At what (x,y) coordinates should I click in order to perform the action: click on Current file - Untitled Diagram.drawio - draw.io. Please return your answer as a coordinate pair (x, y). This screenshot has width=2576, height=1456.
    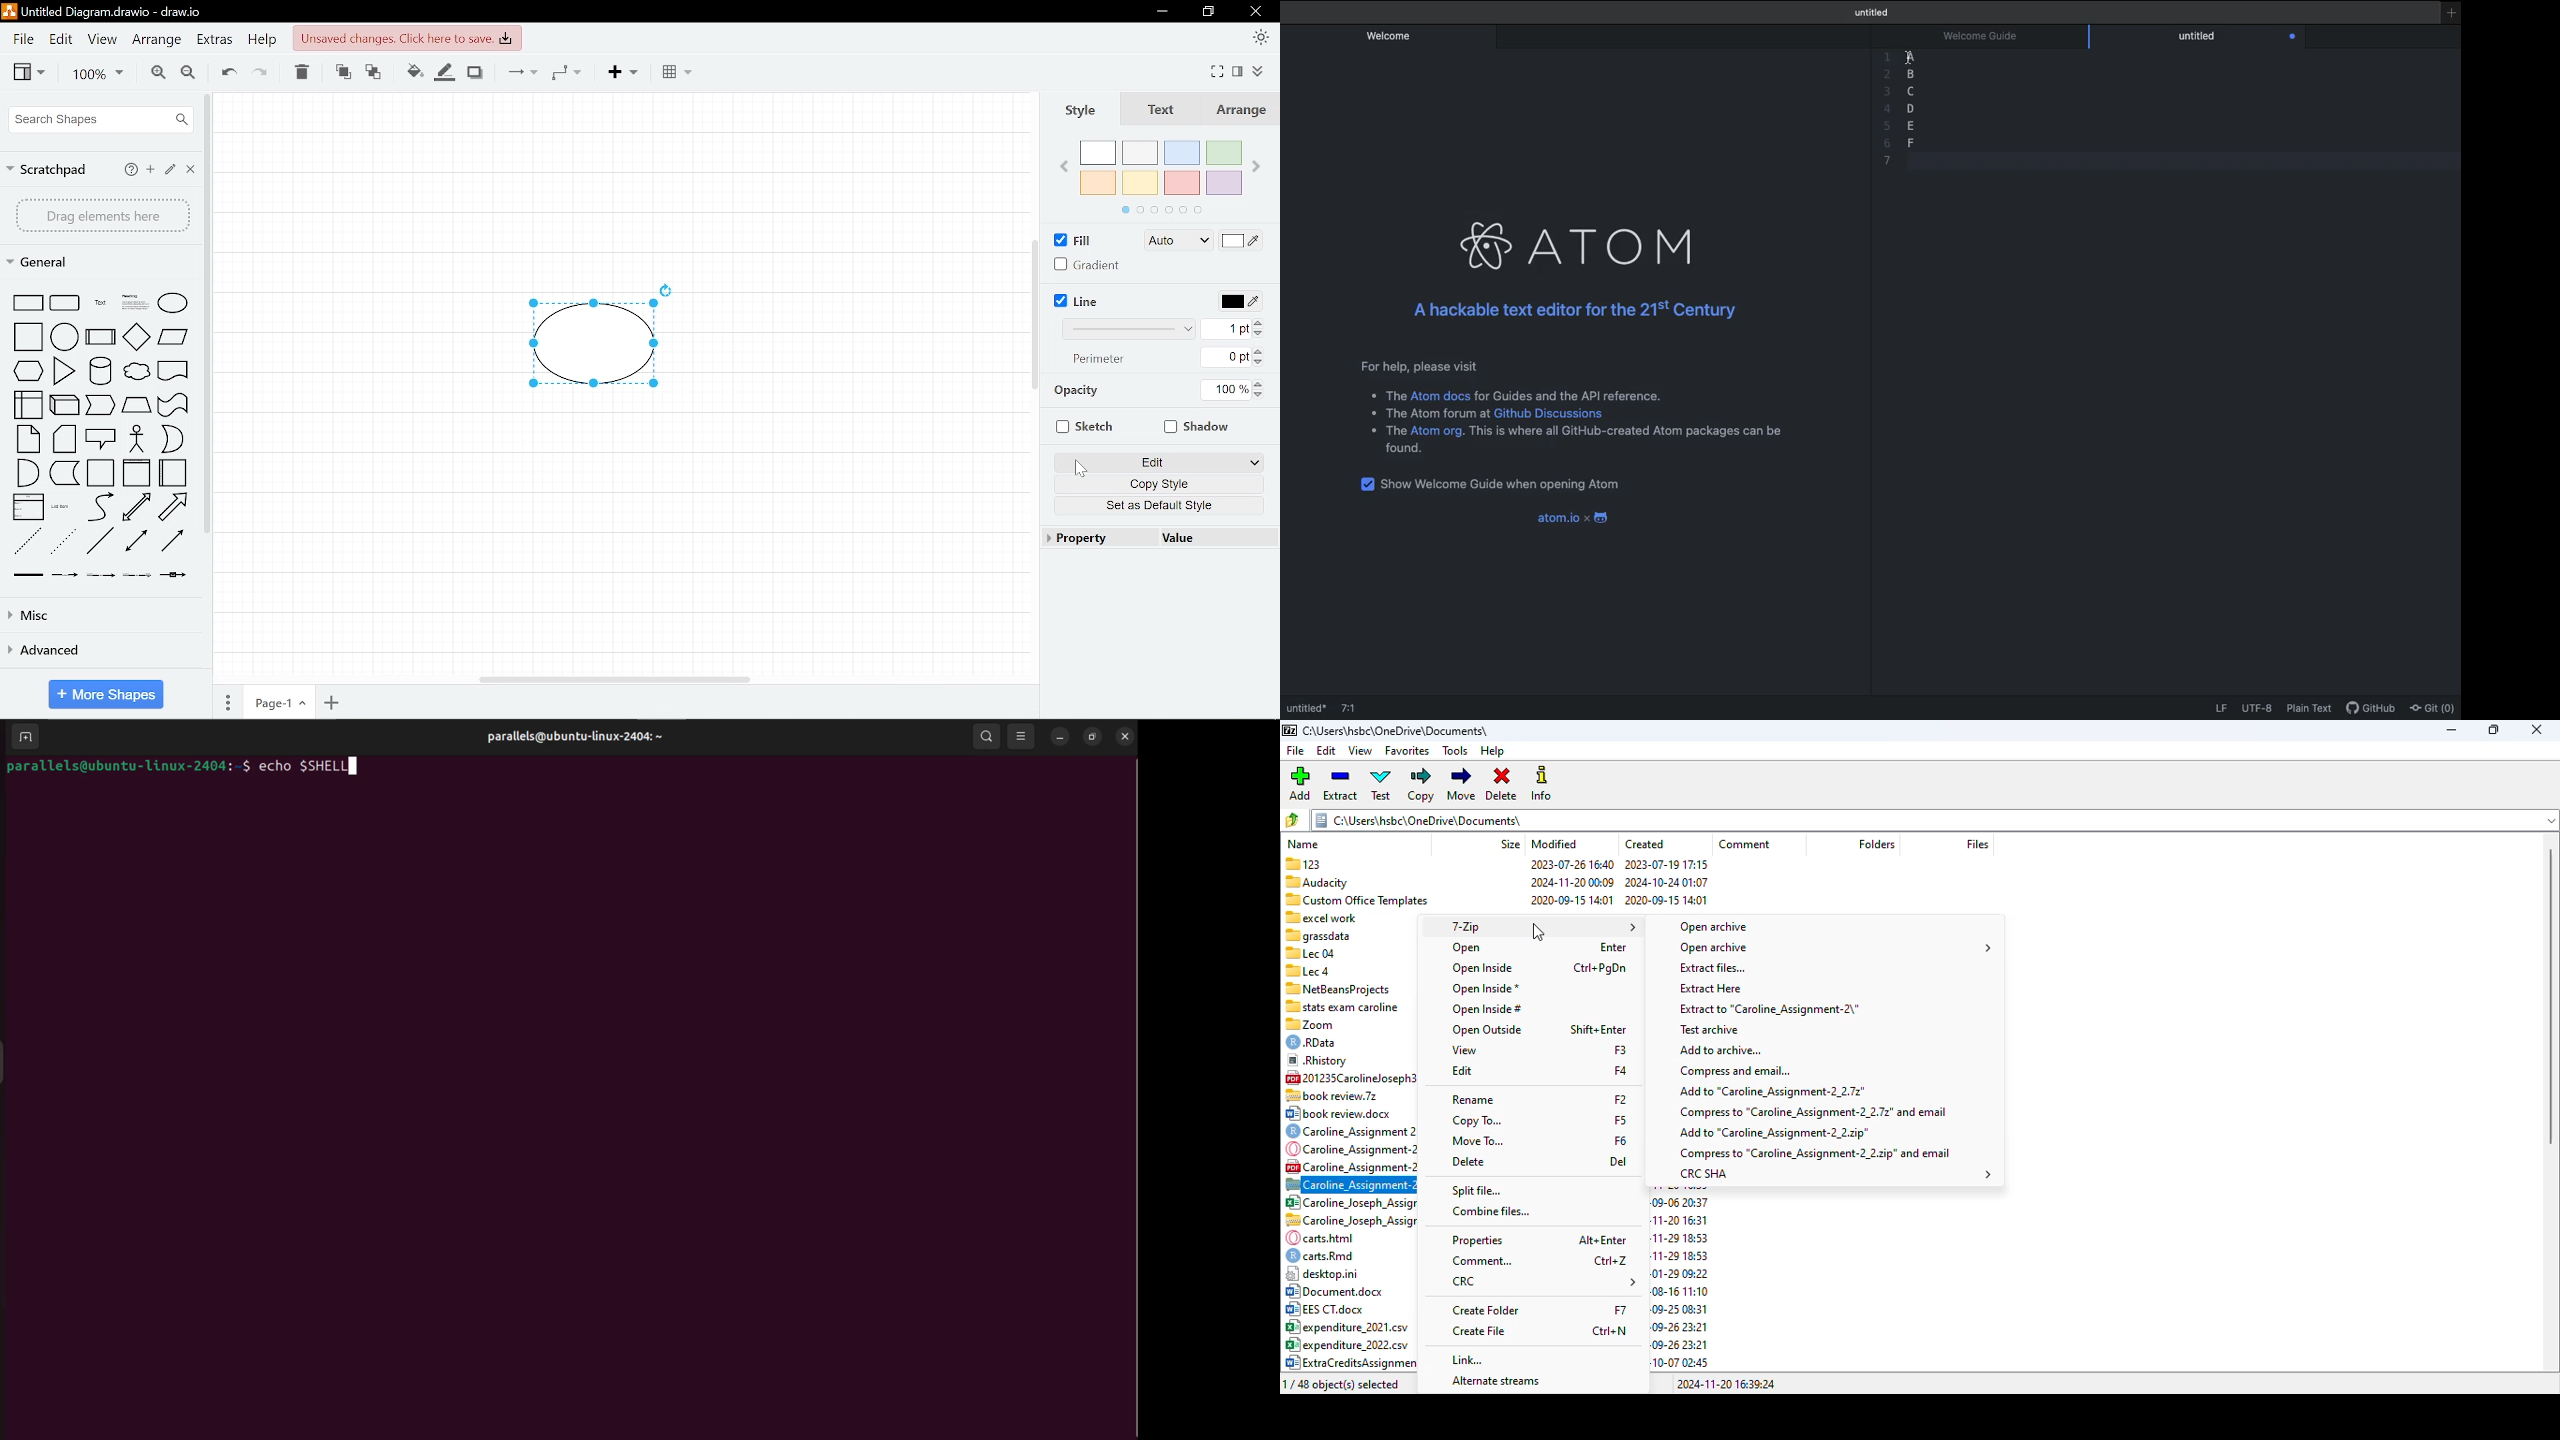
    Looking at the image, I should click on (109, 11).